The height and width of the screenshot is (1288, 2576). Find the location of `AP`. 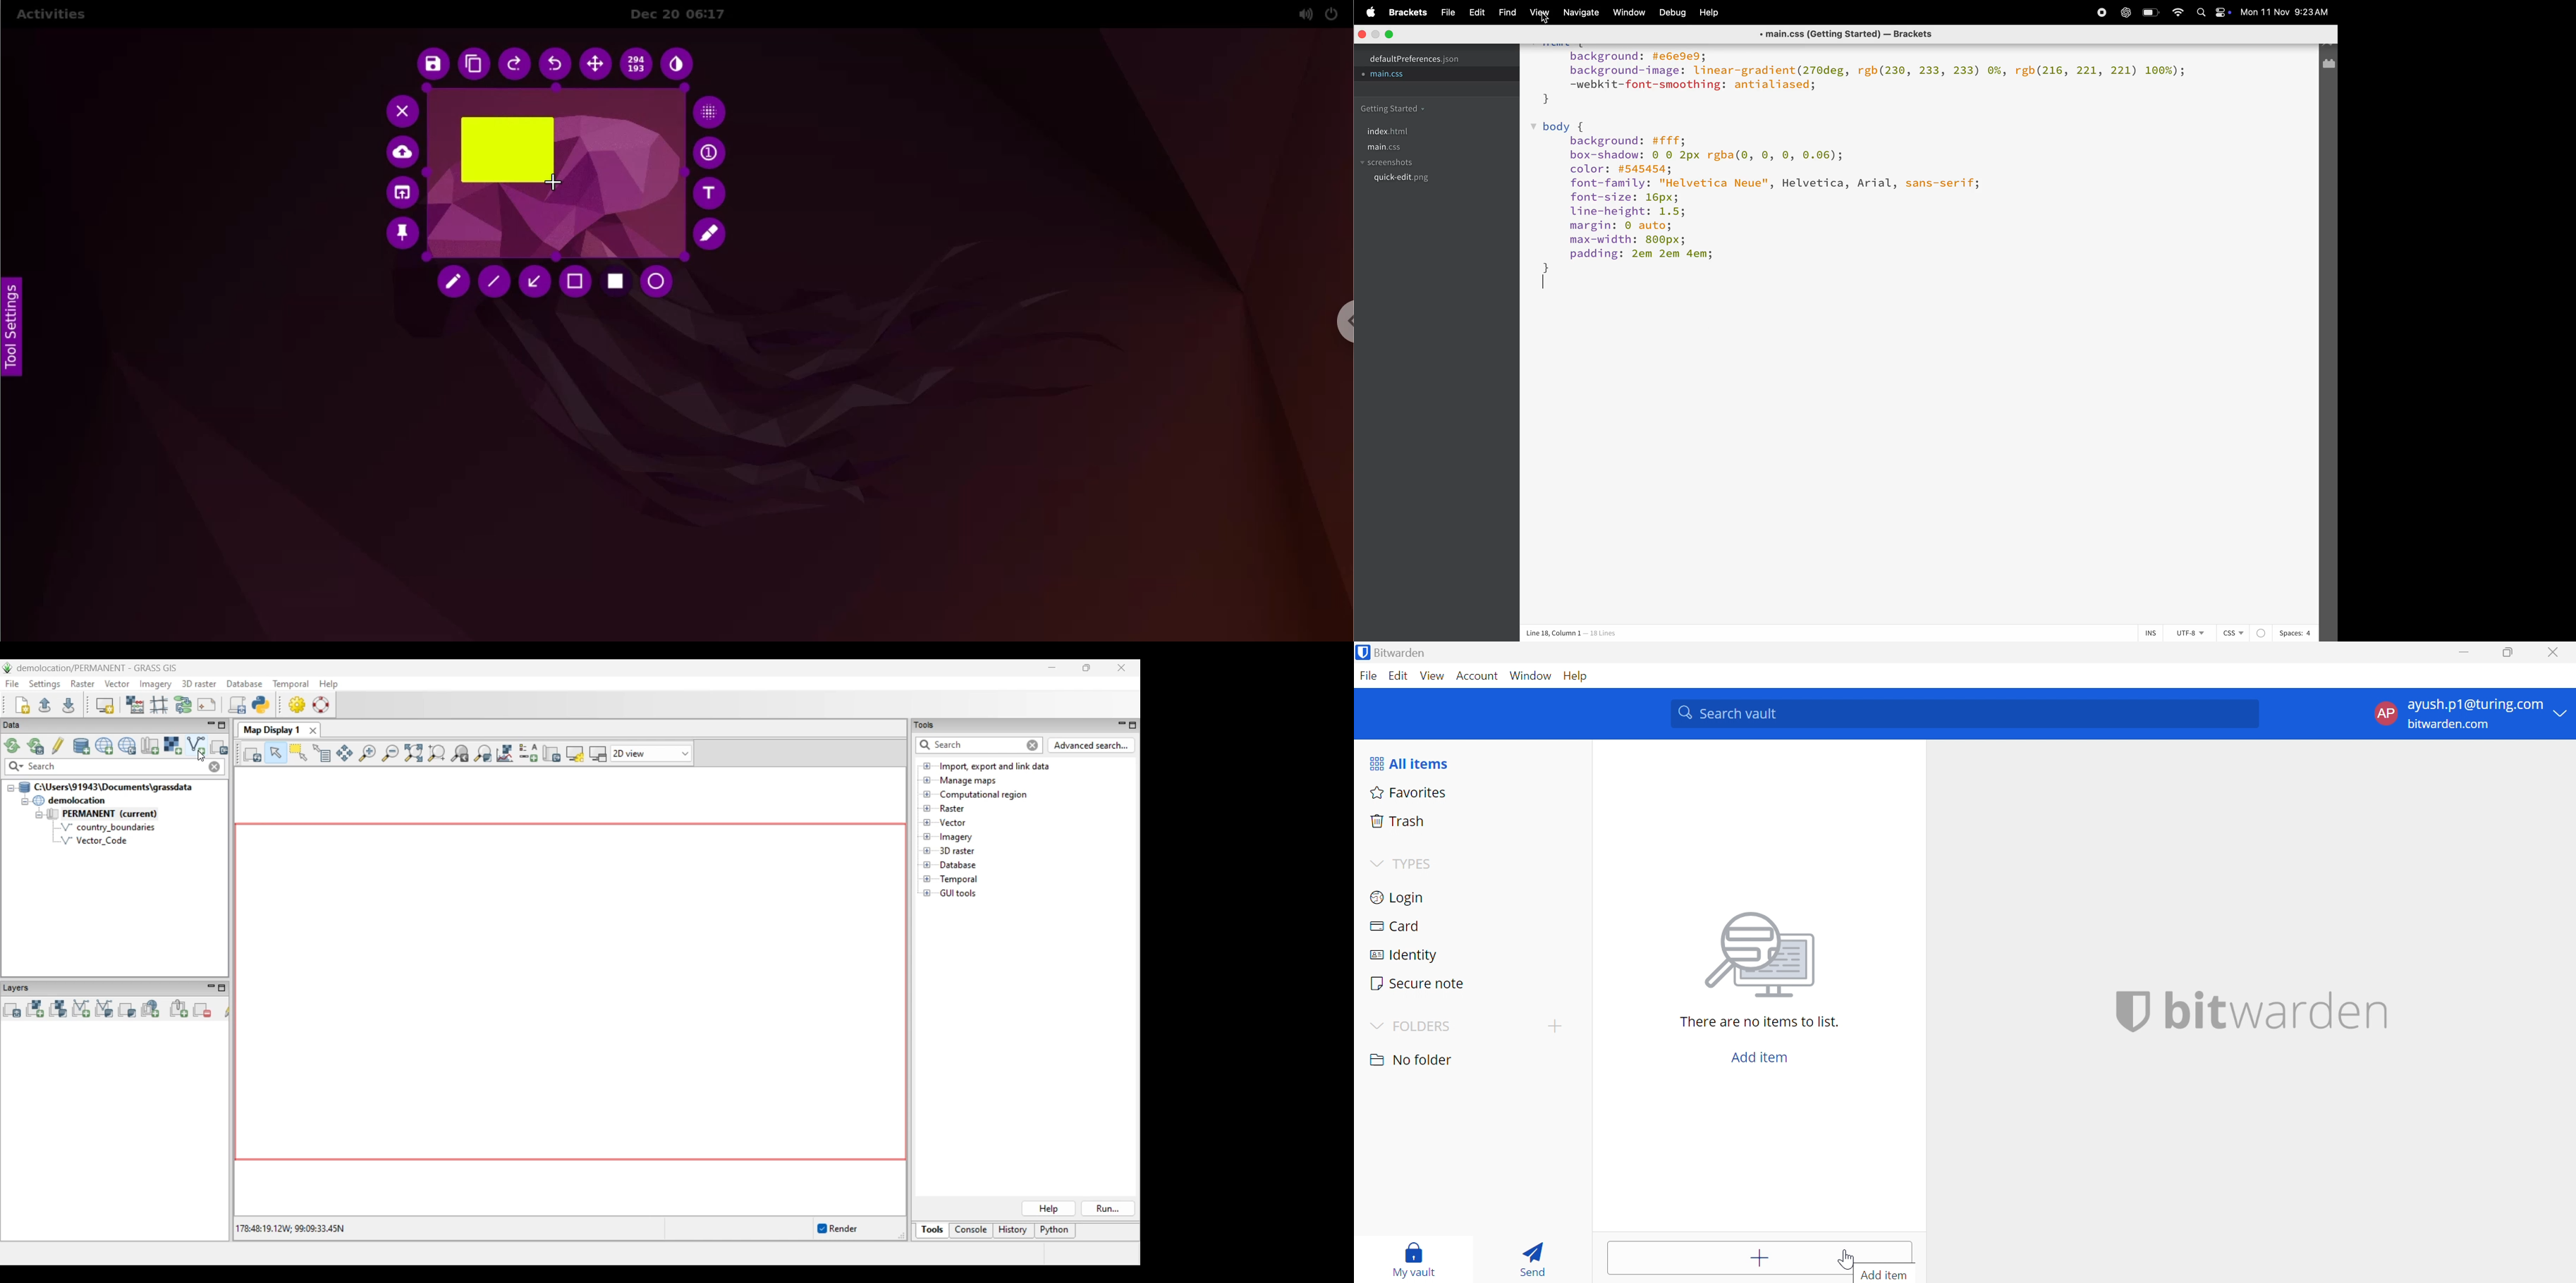

AP is located at coordinates (2387, 713).